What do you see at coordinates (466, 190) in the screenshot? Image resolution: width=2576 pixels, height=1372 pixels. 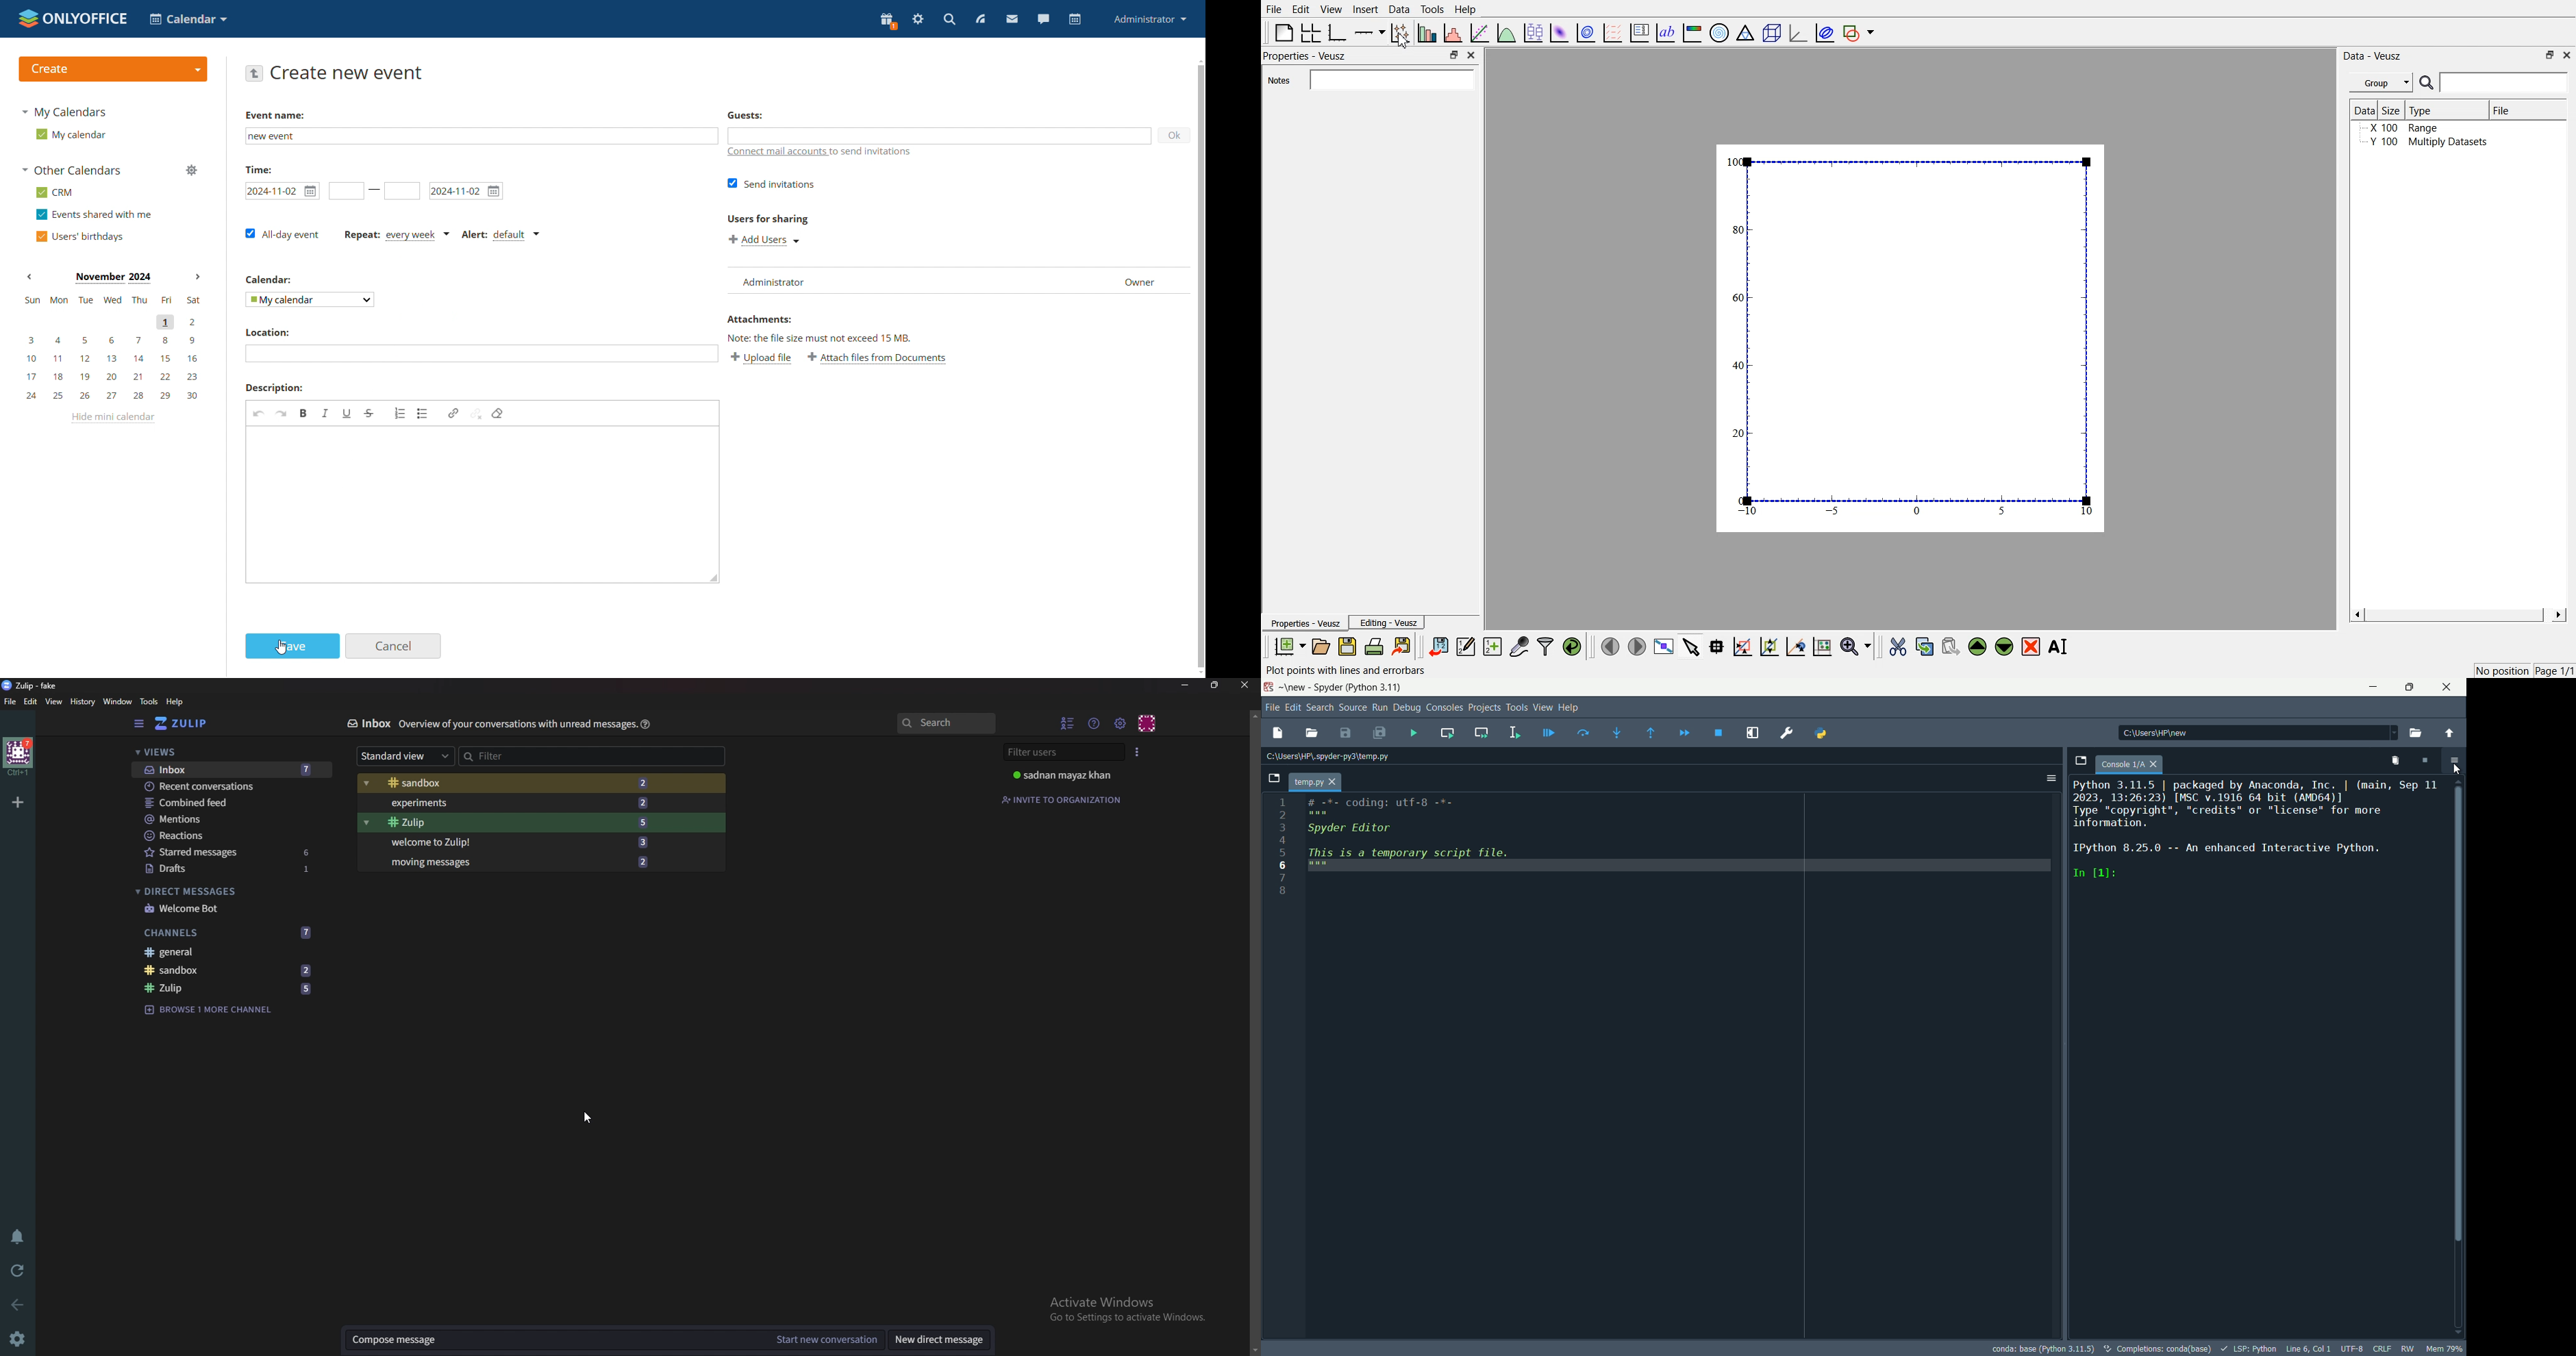 I see `event end date` at bounding box center [466, 190].